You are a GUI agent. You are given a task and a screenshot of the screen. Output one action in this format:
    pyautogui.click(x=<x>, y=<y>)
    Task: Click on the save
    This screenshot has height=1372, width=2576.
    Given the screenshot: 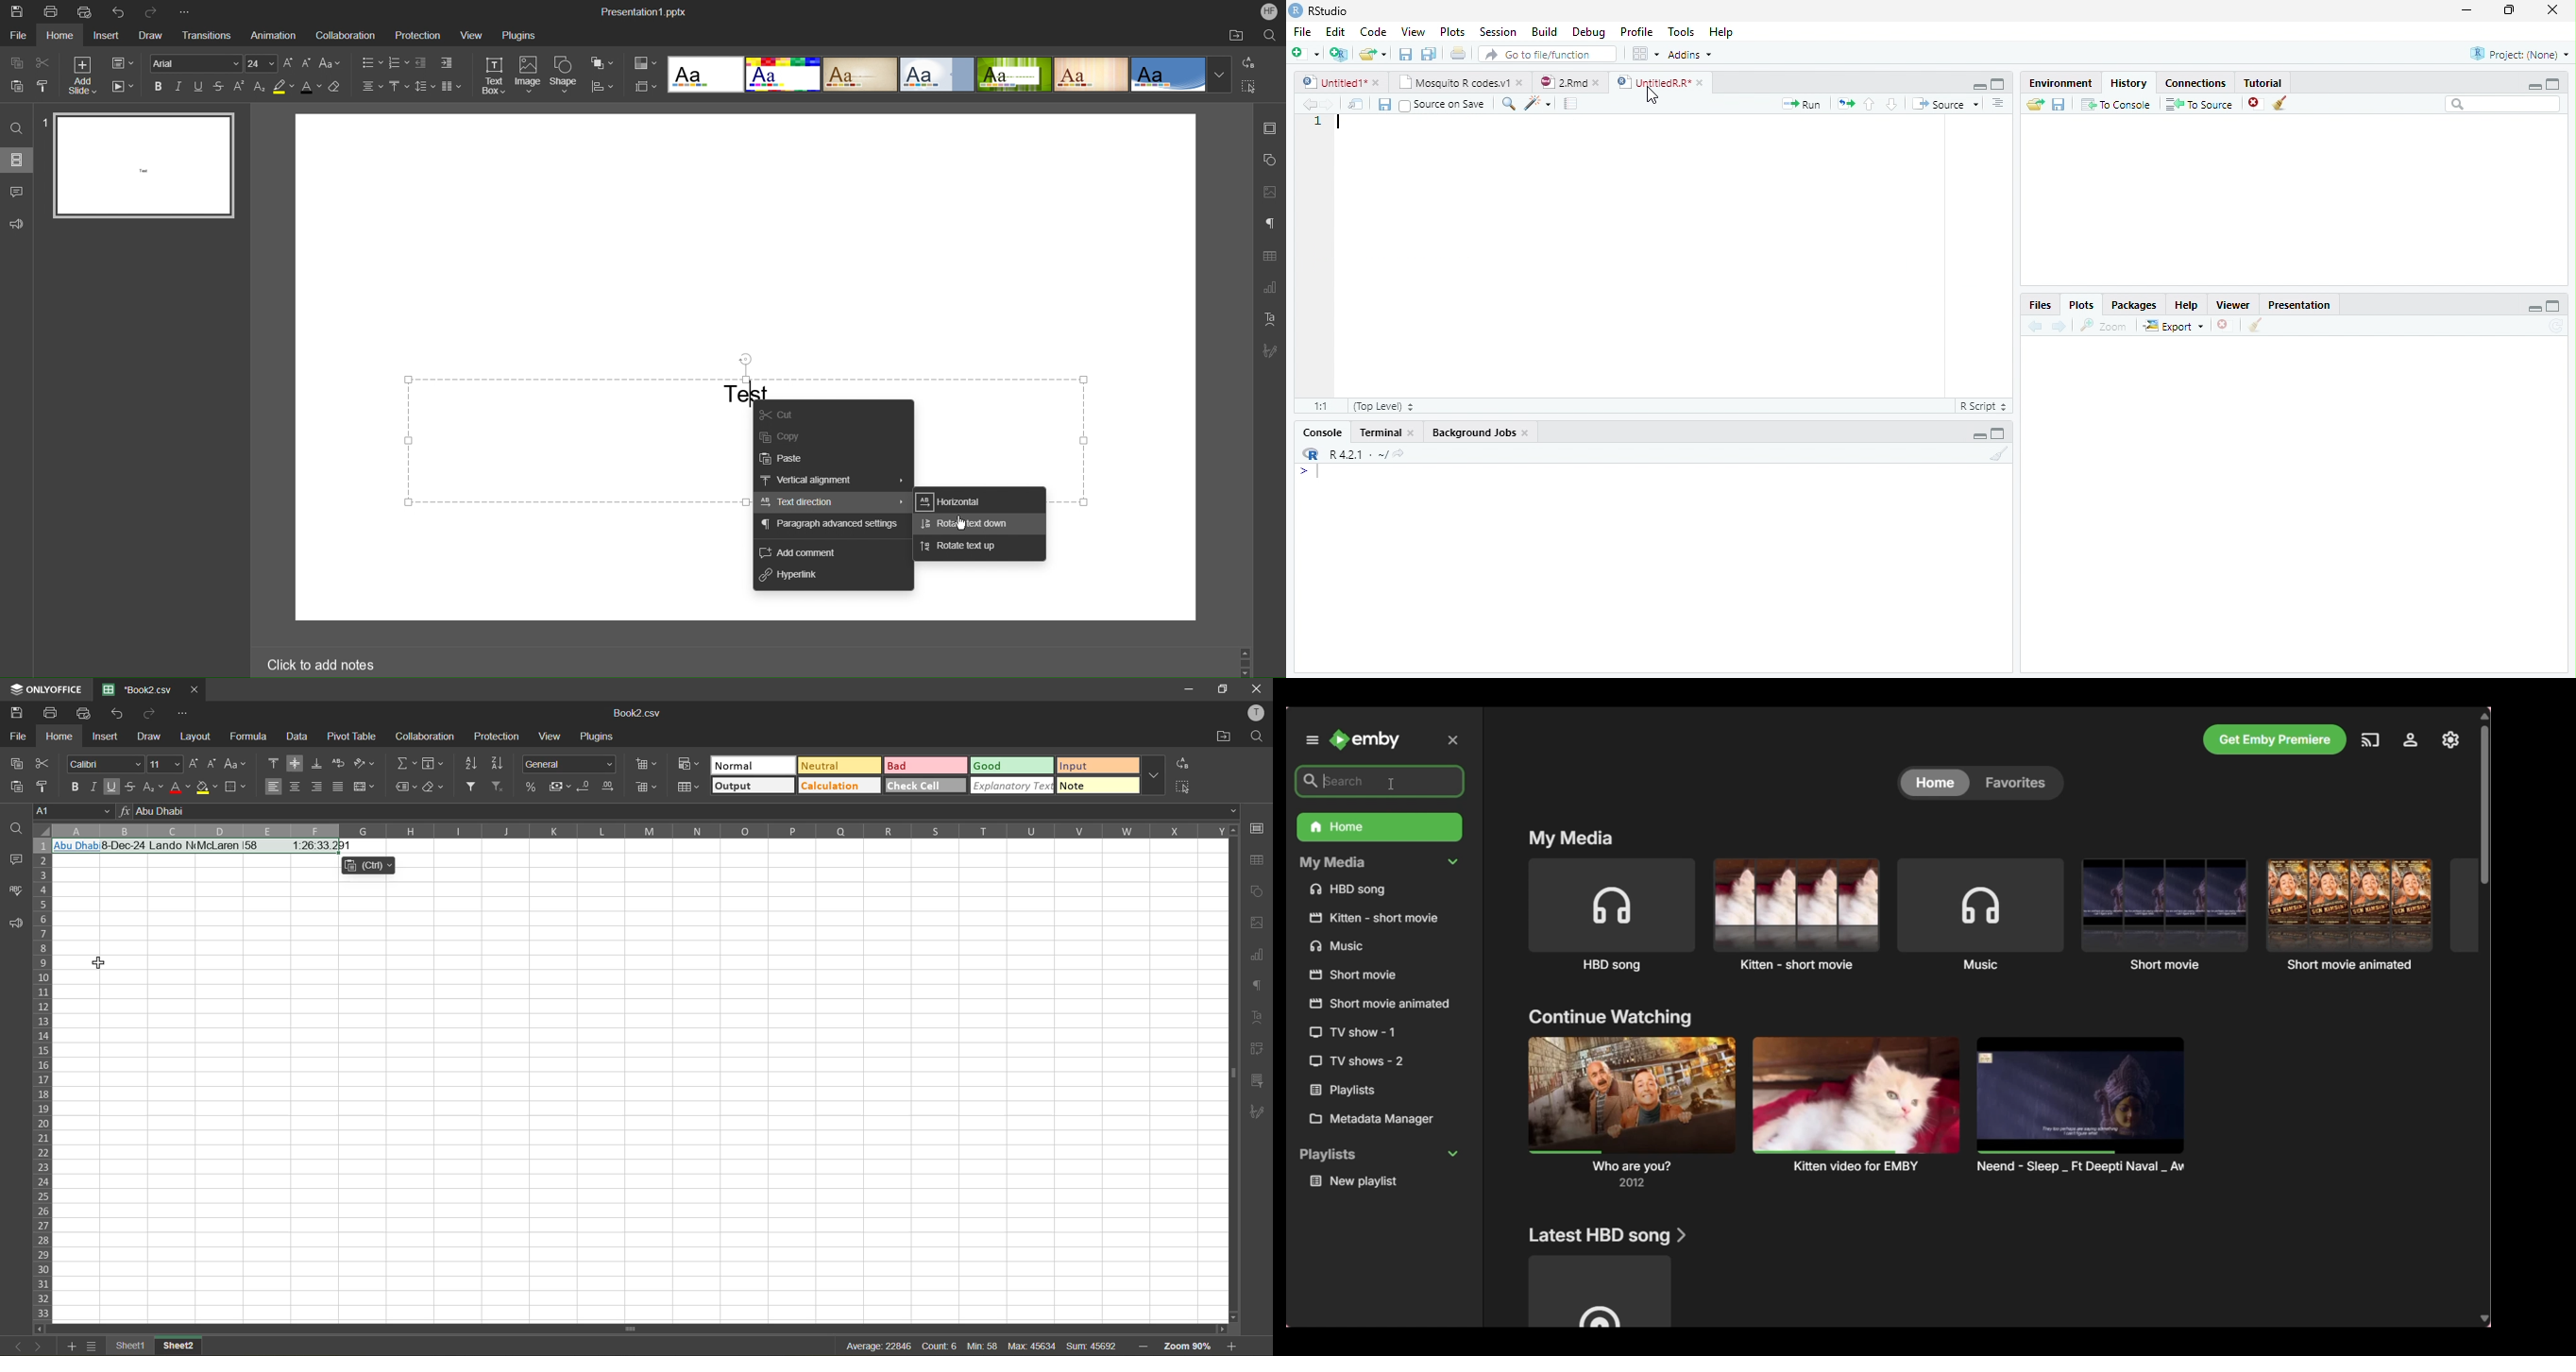 What is the action you would take?
    pyautogui.click(x=17, y=712)
    